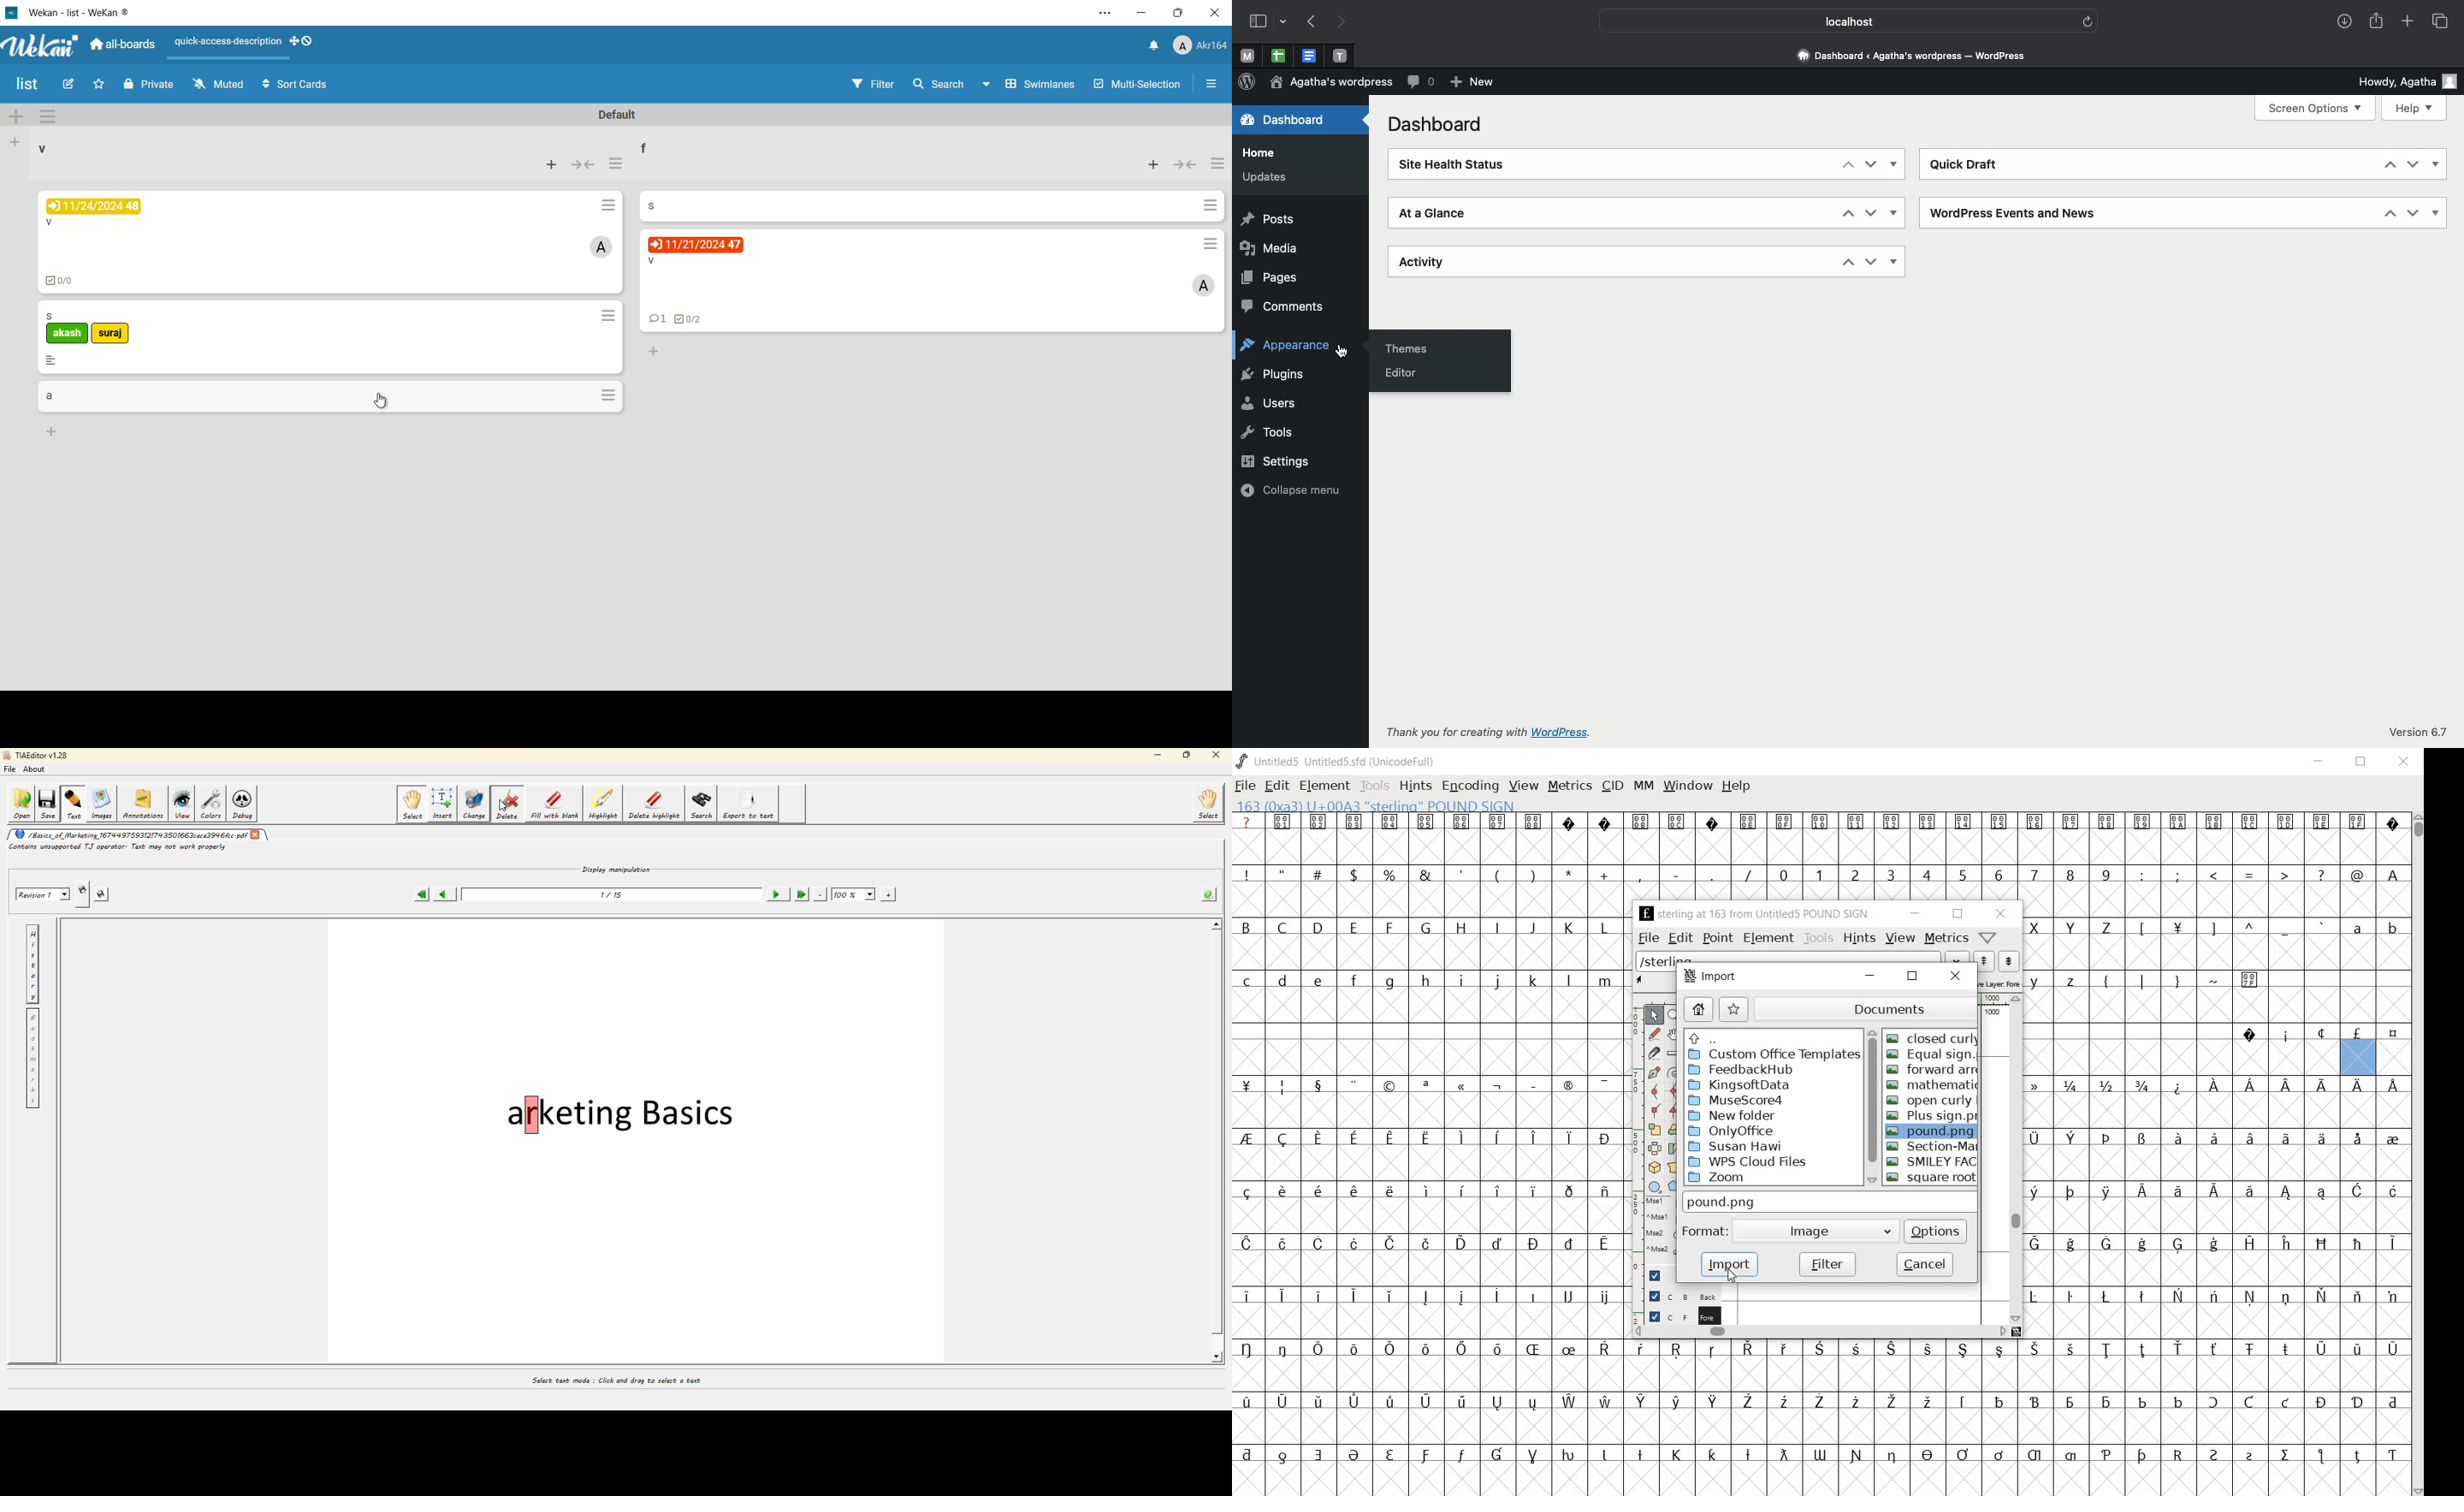 This screenshot has height=1512, width=2464. I want to click on Symbol, so click(1749, 1350).